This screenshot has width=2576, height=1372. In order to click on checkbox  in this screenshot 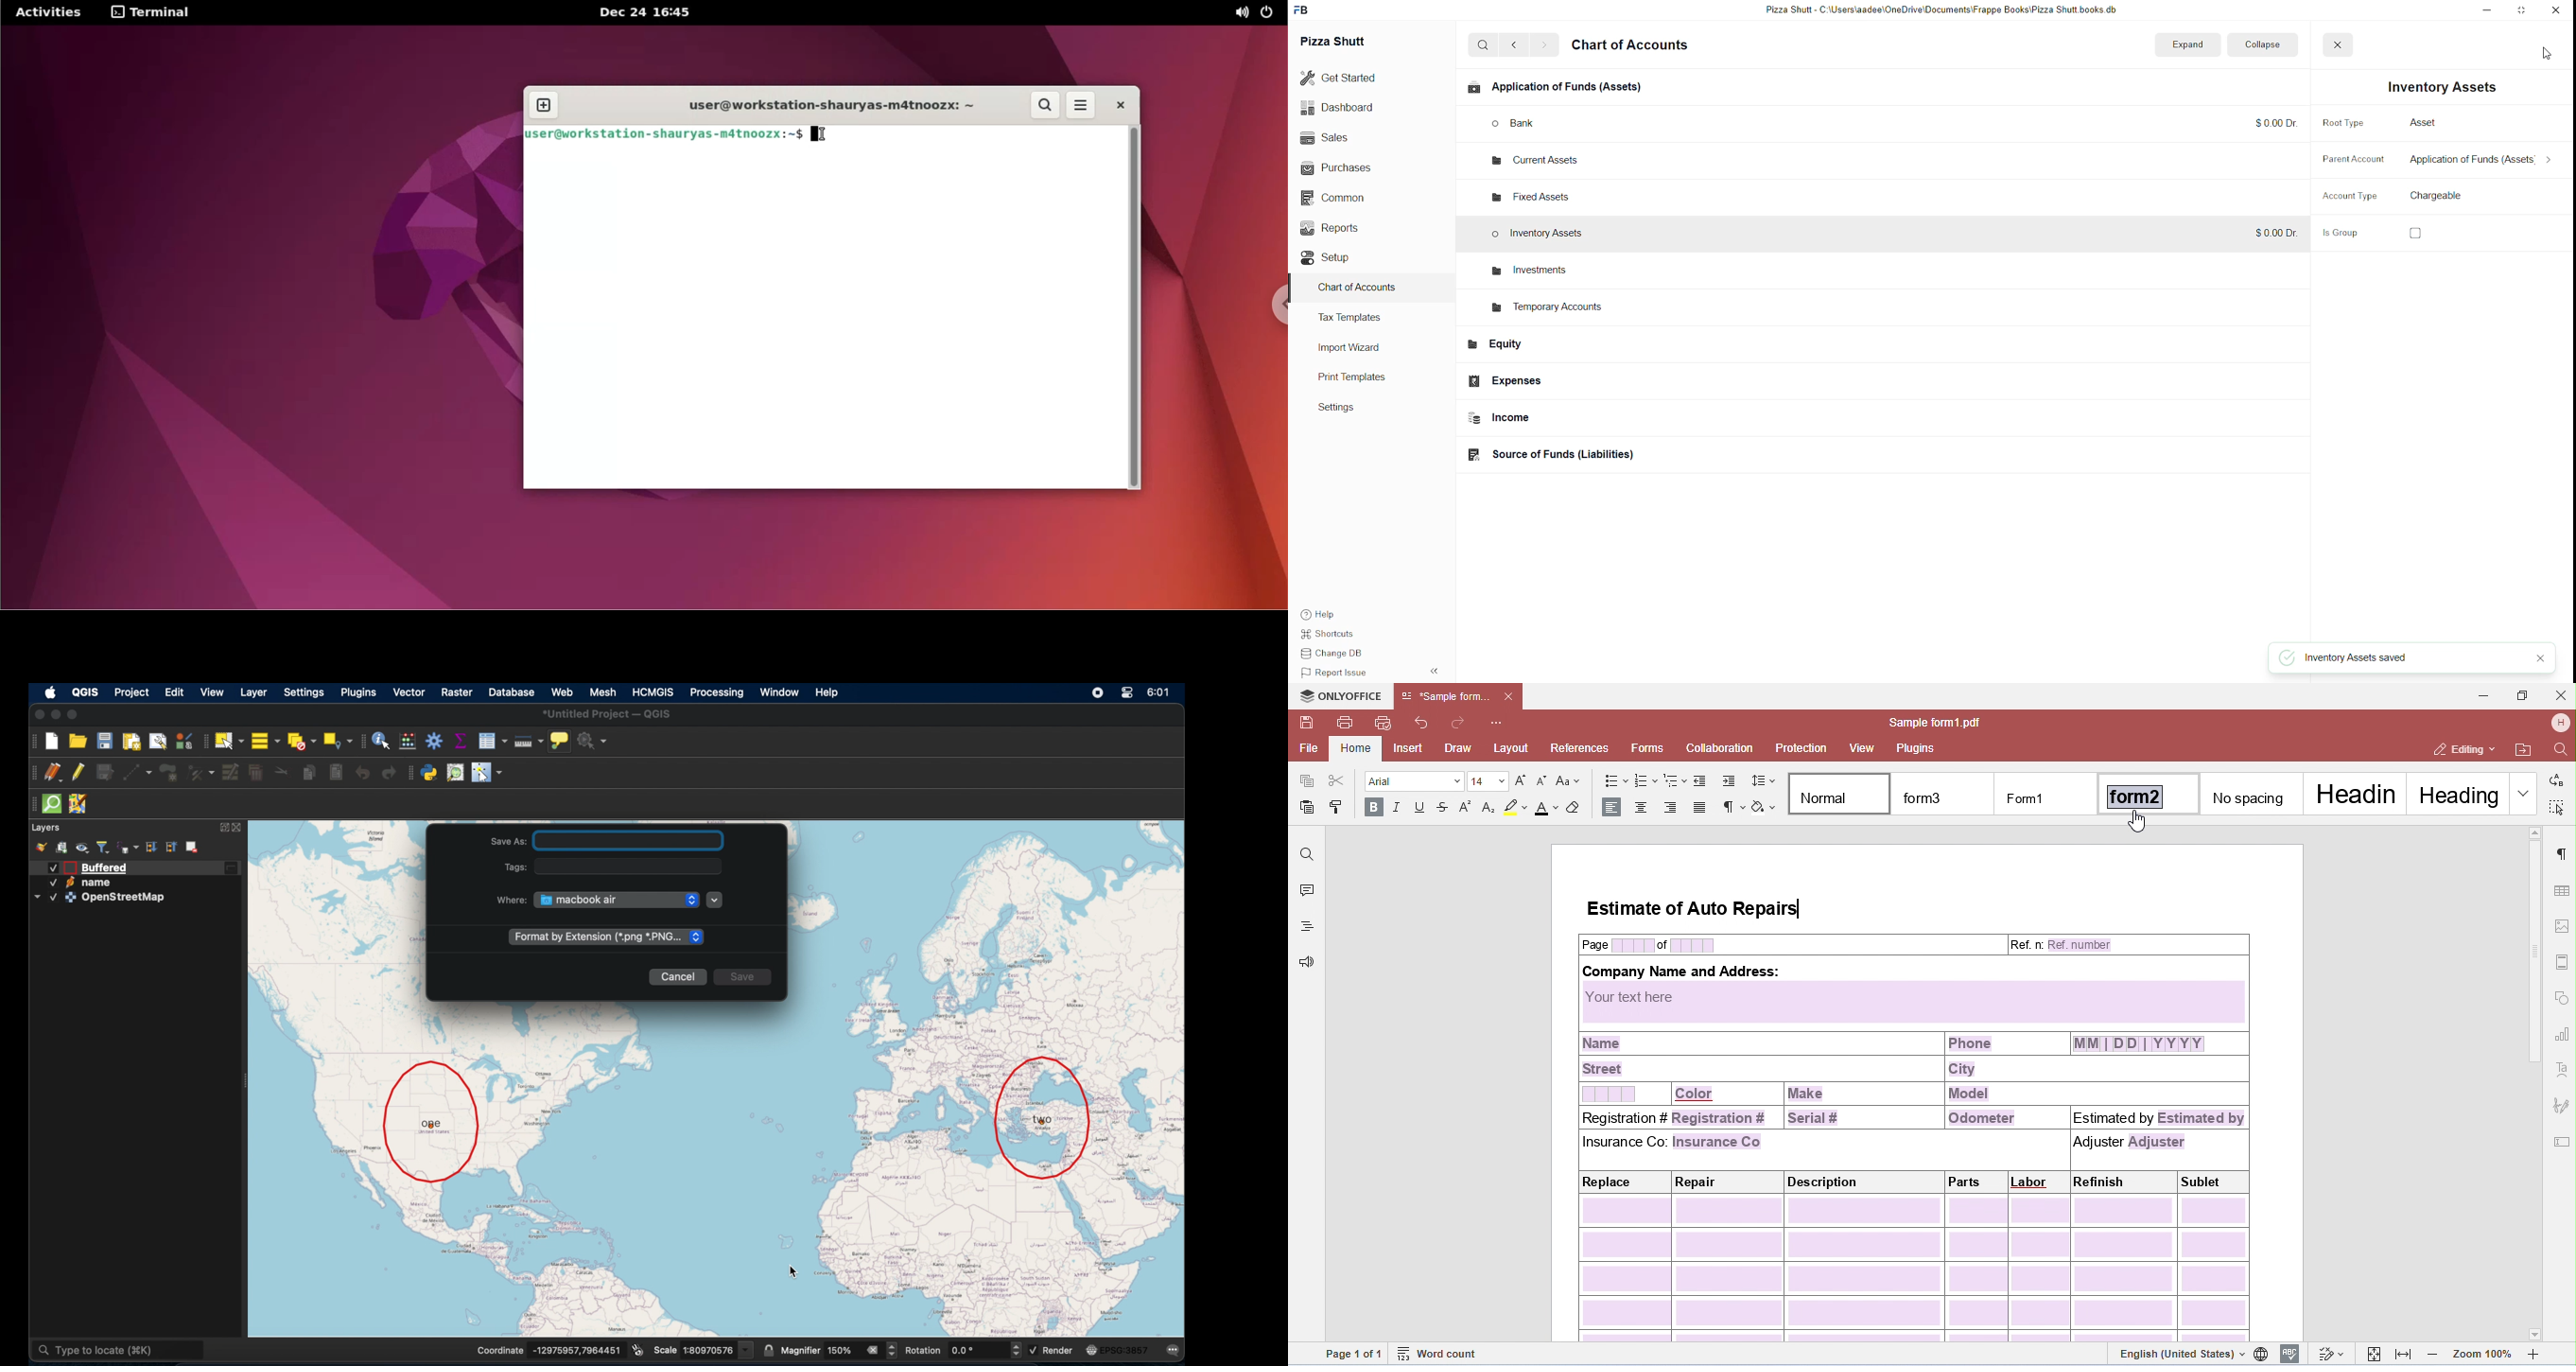, I will do `click(2416, 233)`.